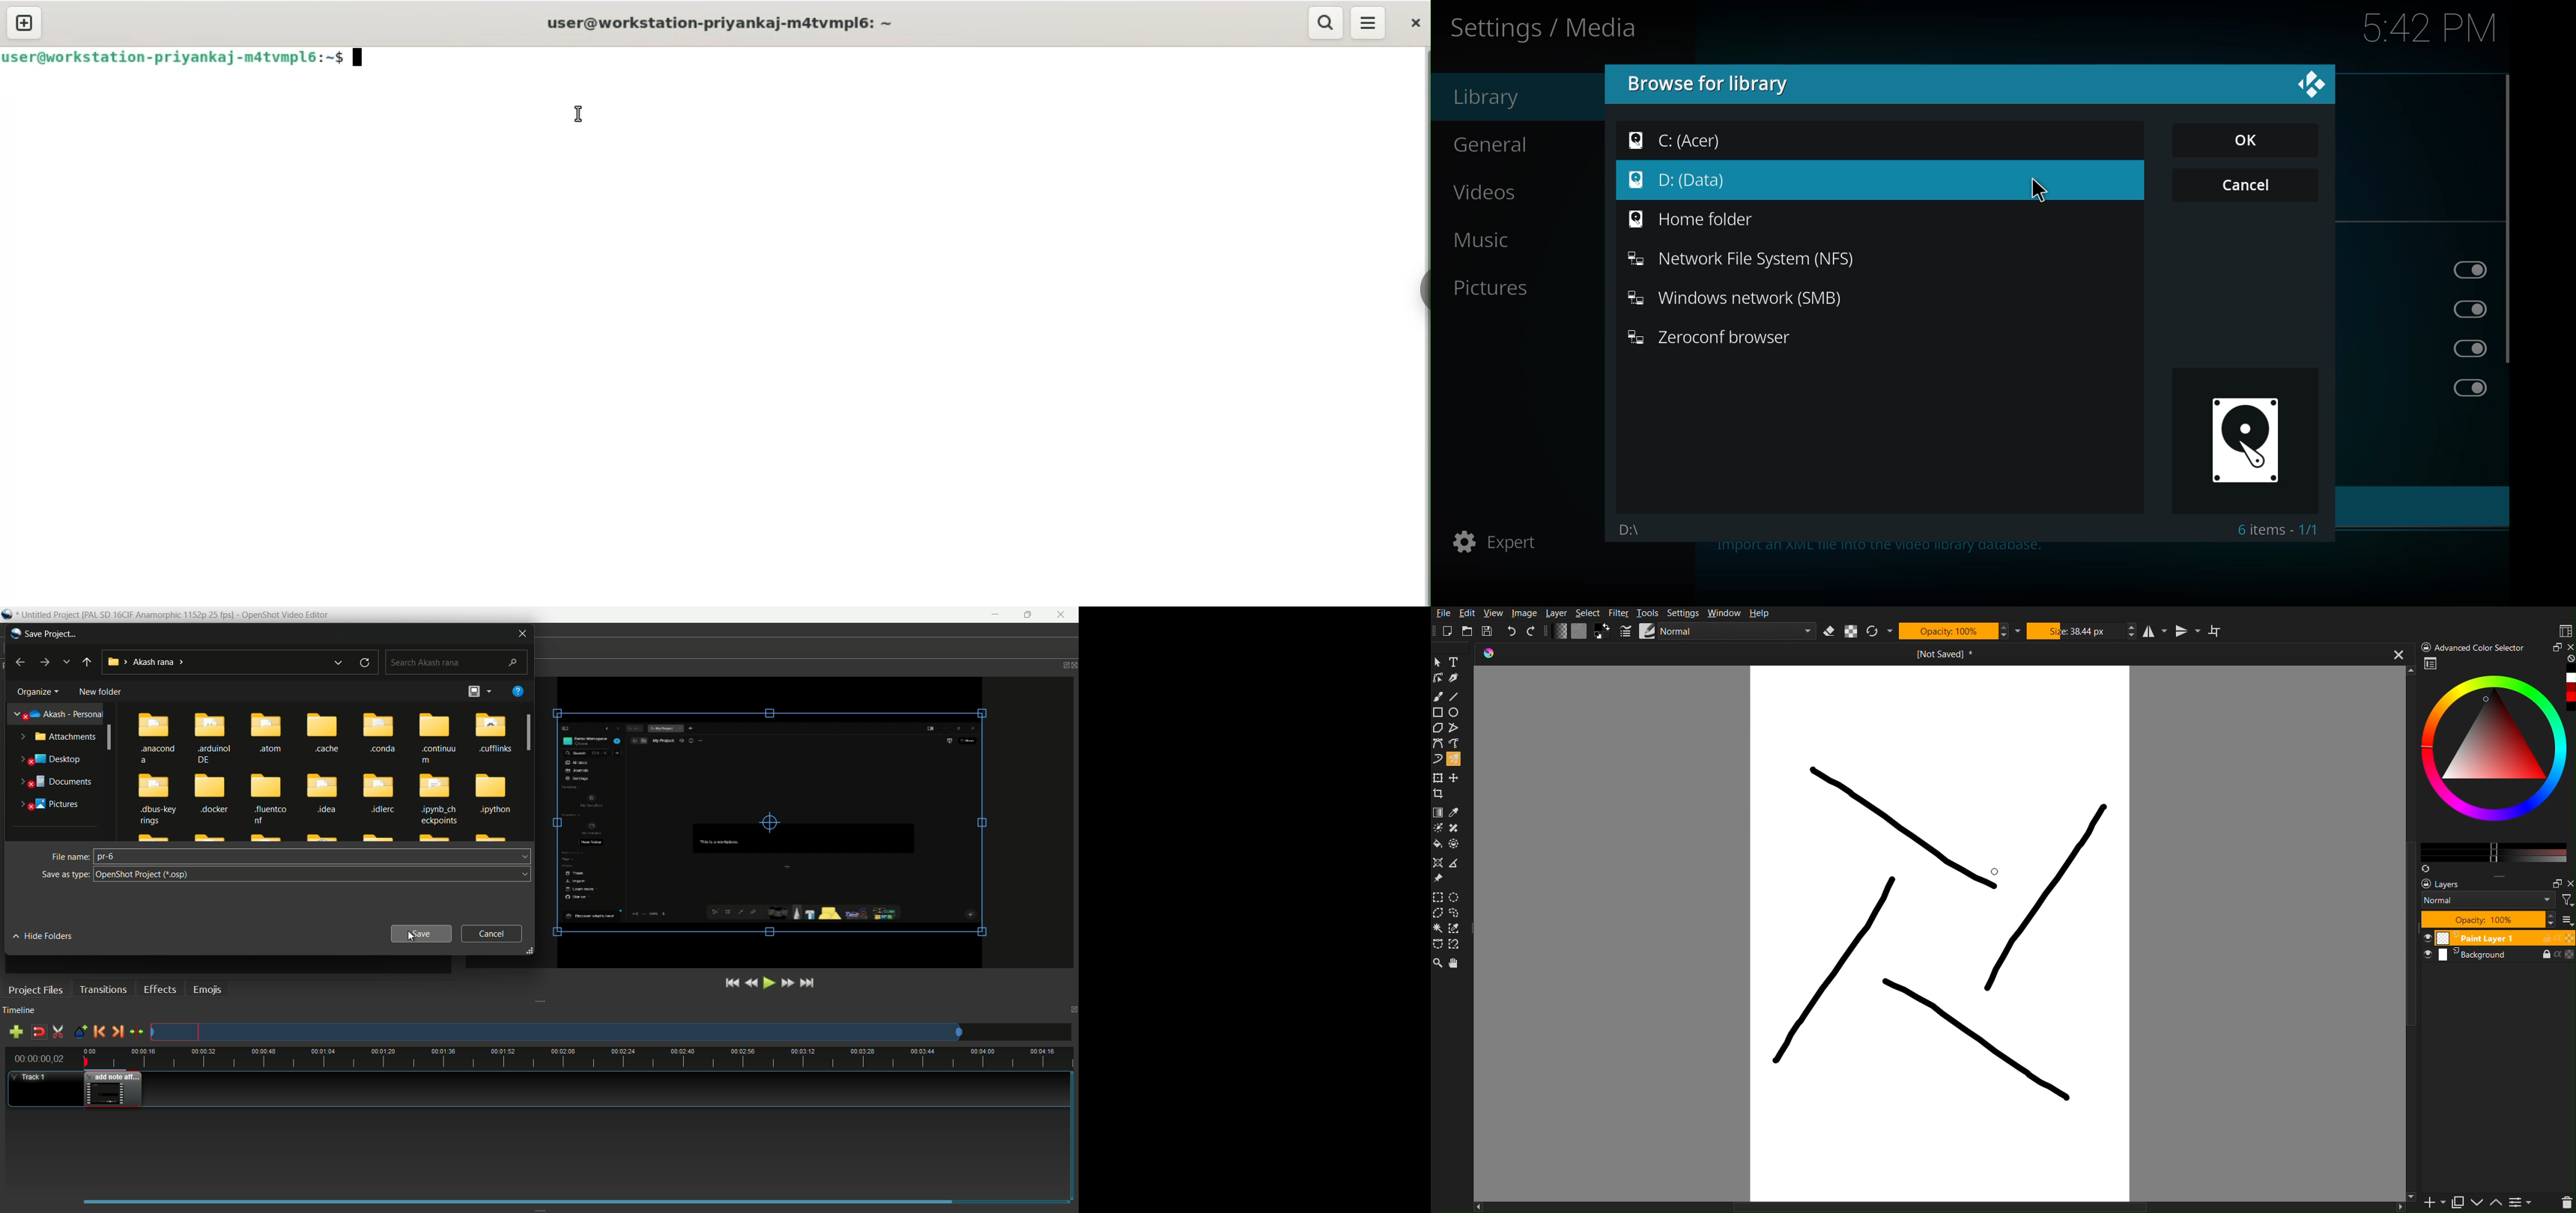 The height and width of the screenshot is (1232, 2576). I want to click on browse, so click(1713, 84).